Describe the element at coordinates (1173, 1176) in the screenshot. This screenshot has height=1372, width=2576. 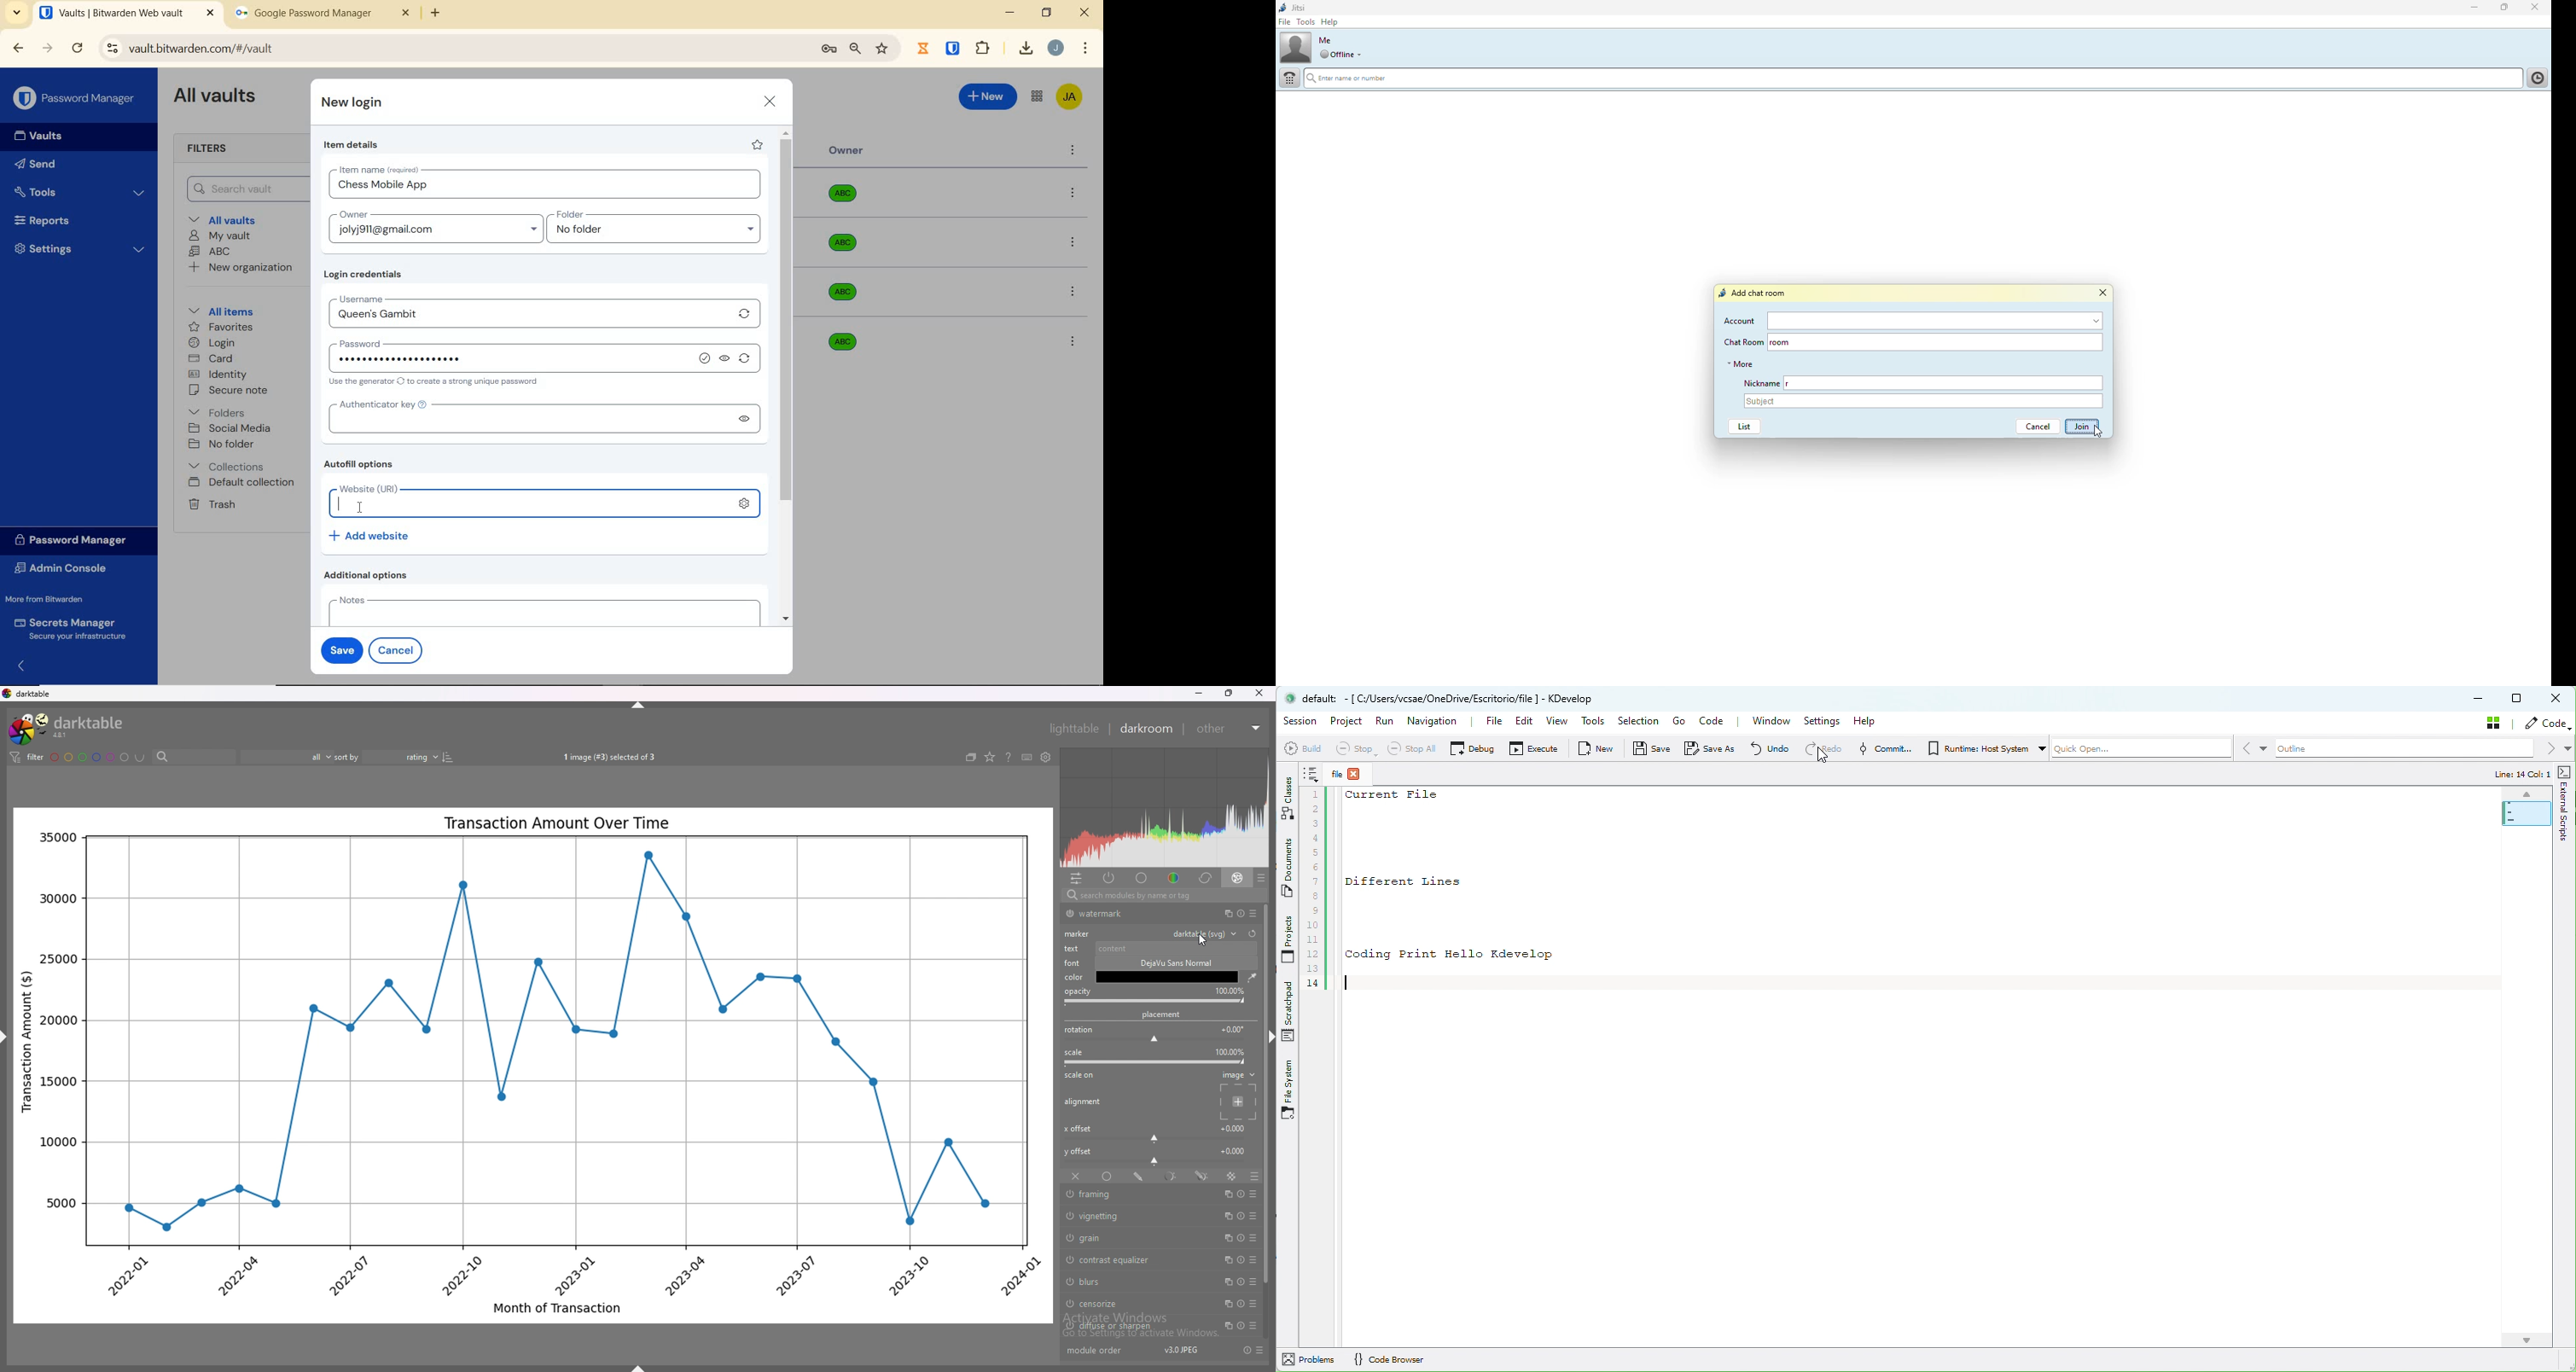
I see `parametric mask` at that location.